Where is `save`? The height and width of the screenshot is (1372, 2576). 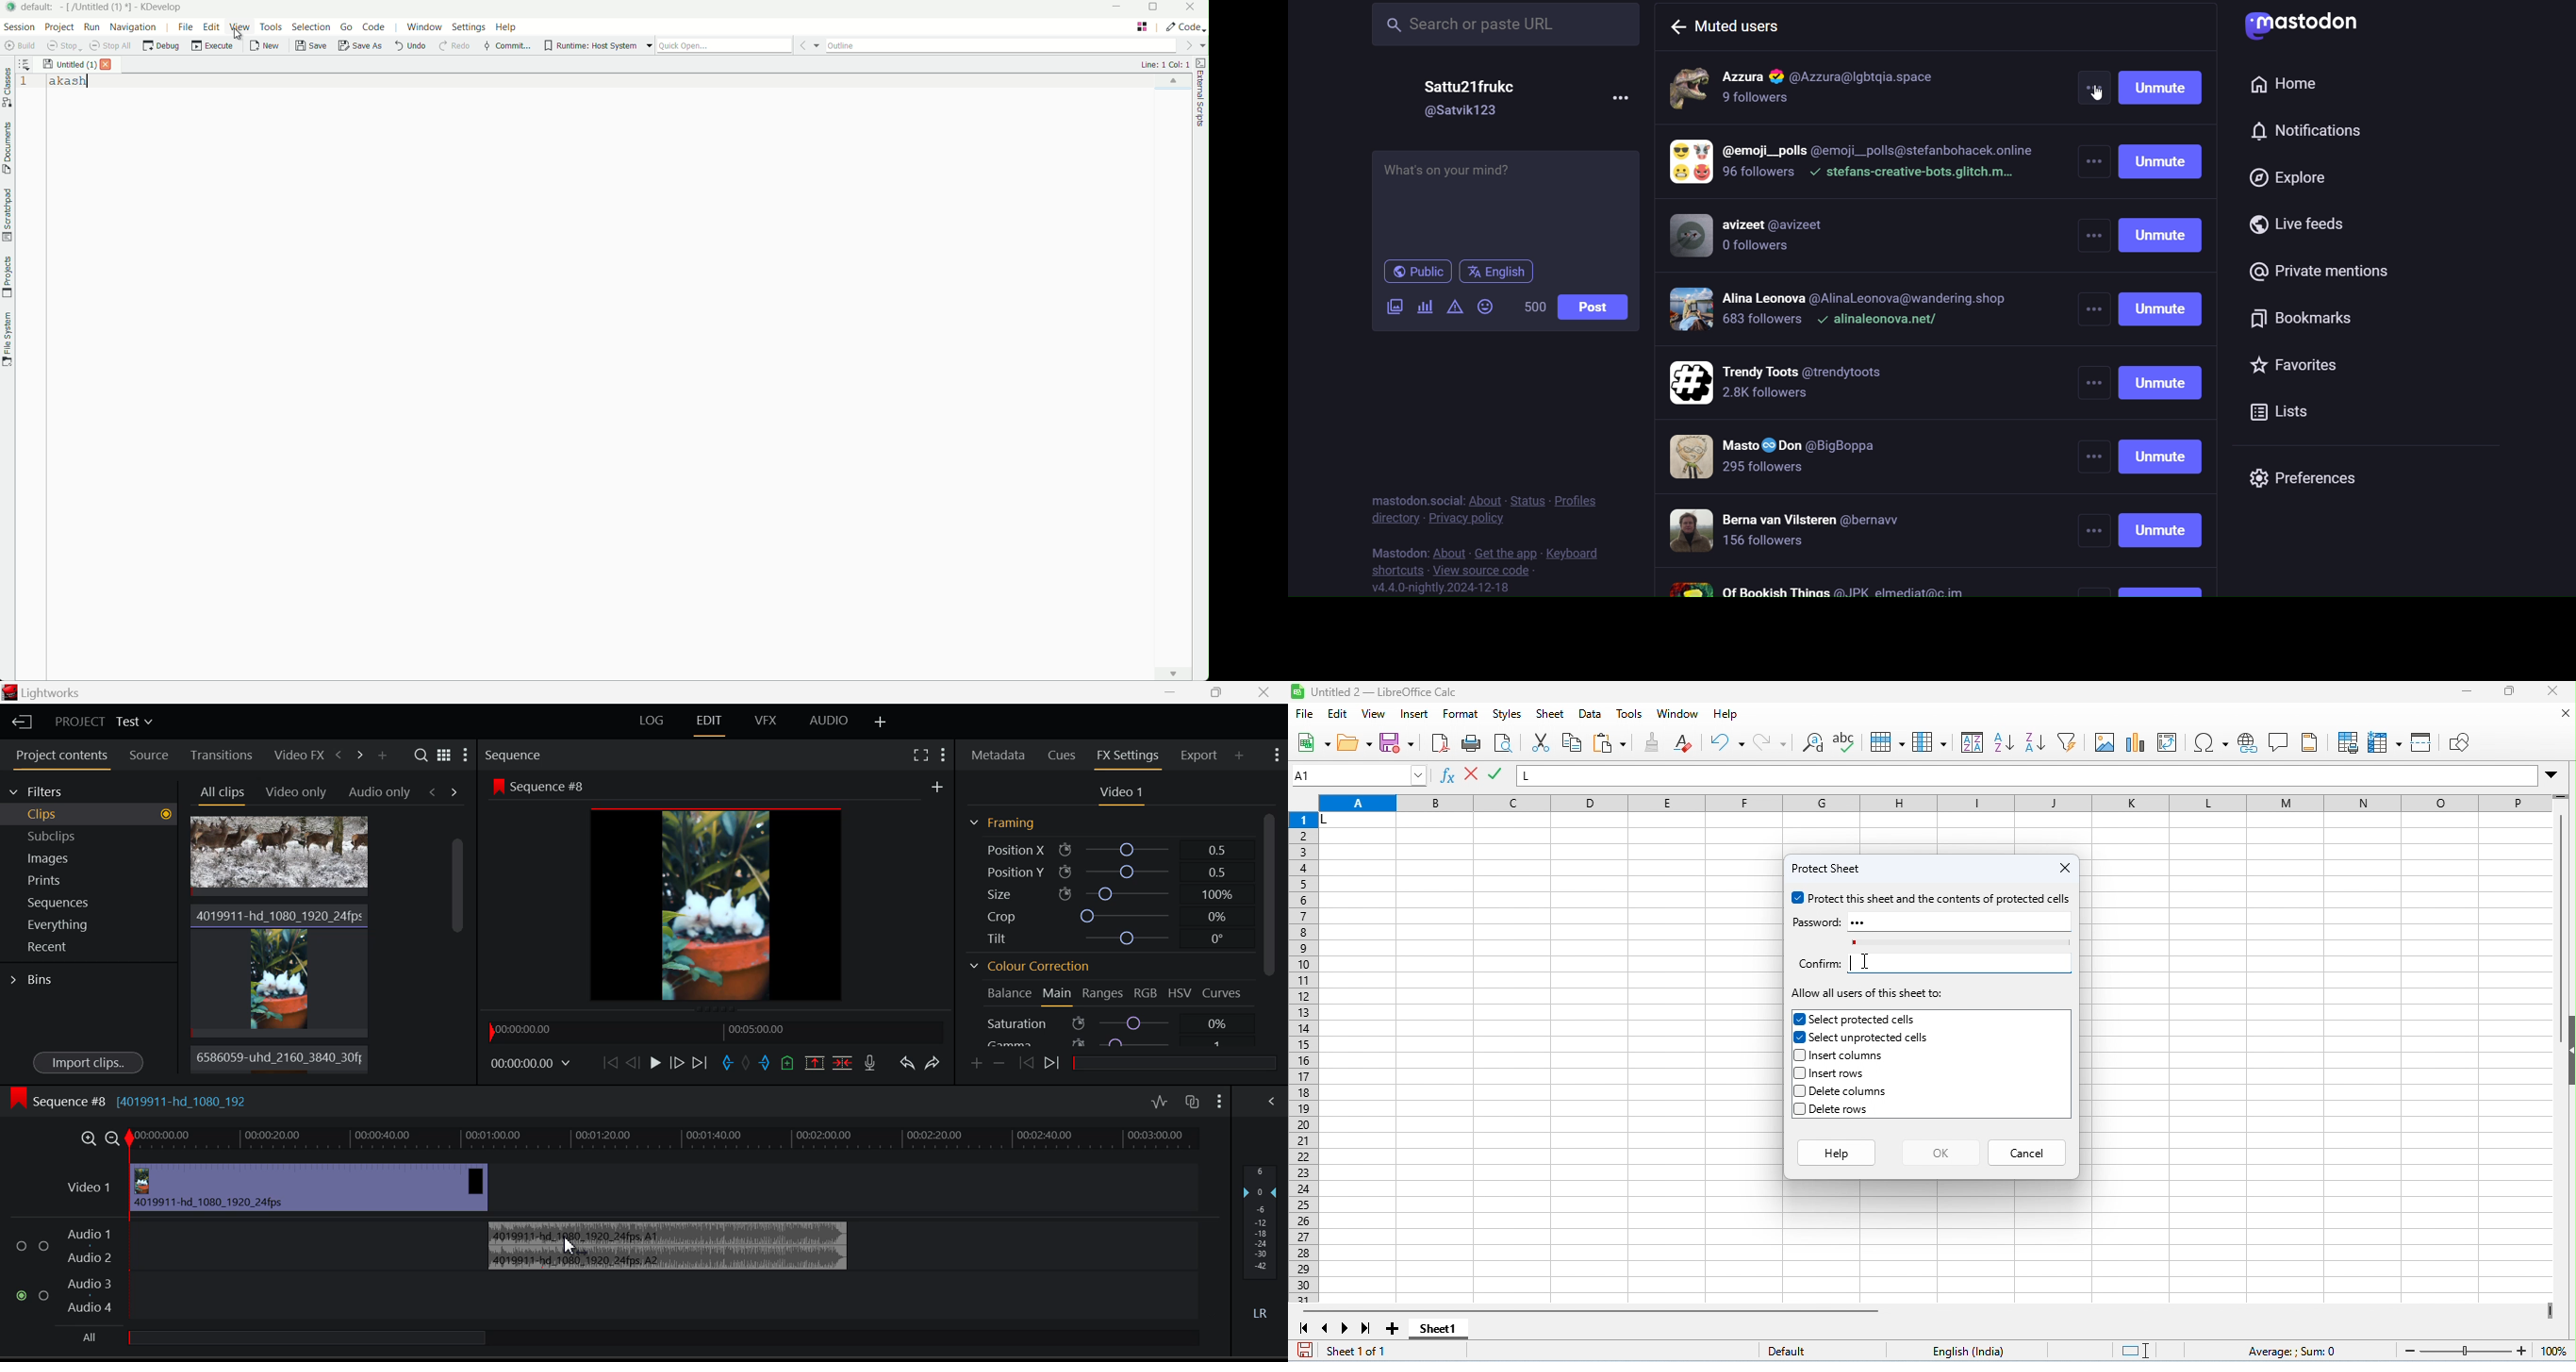
save is located at coordinates (1397, 742).